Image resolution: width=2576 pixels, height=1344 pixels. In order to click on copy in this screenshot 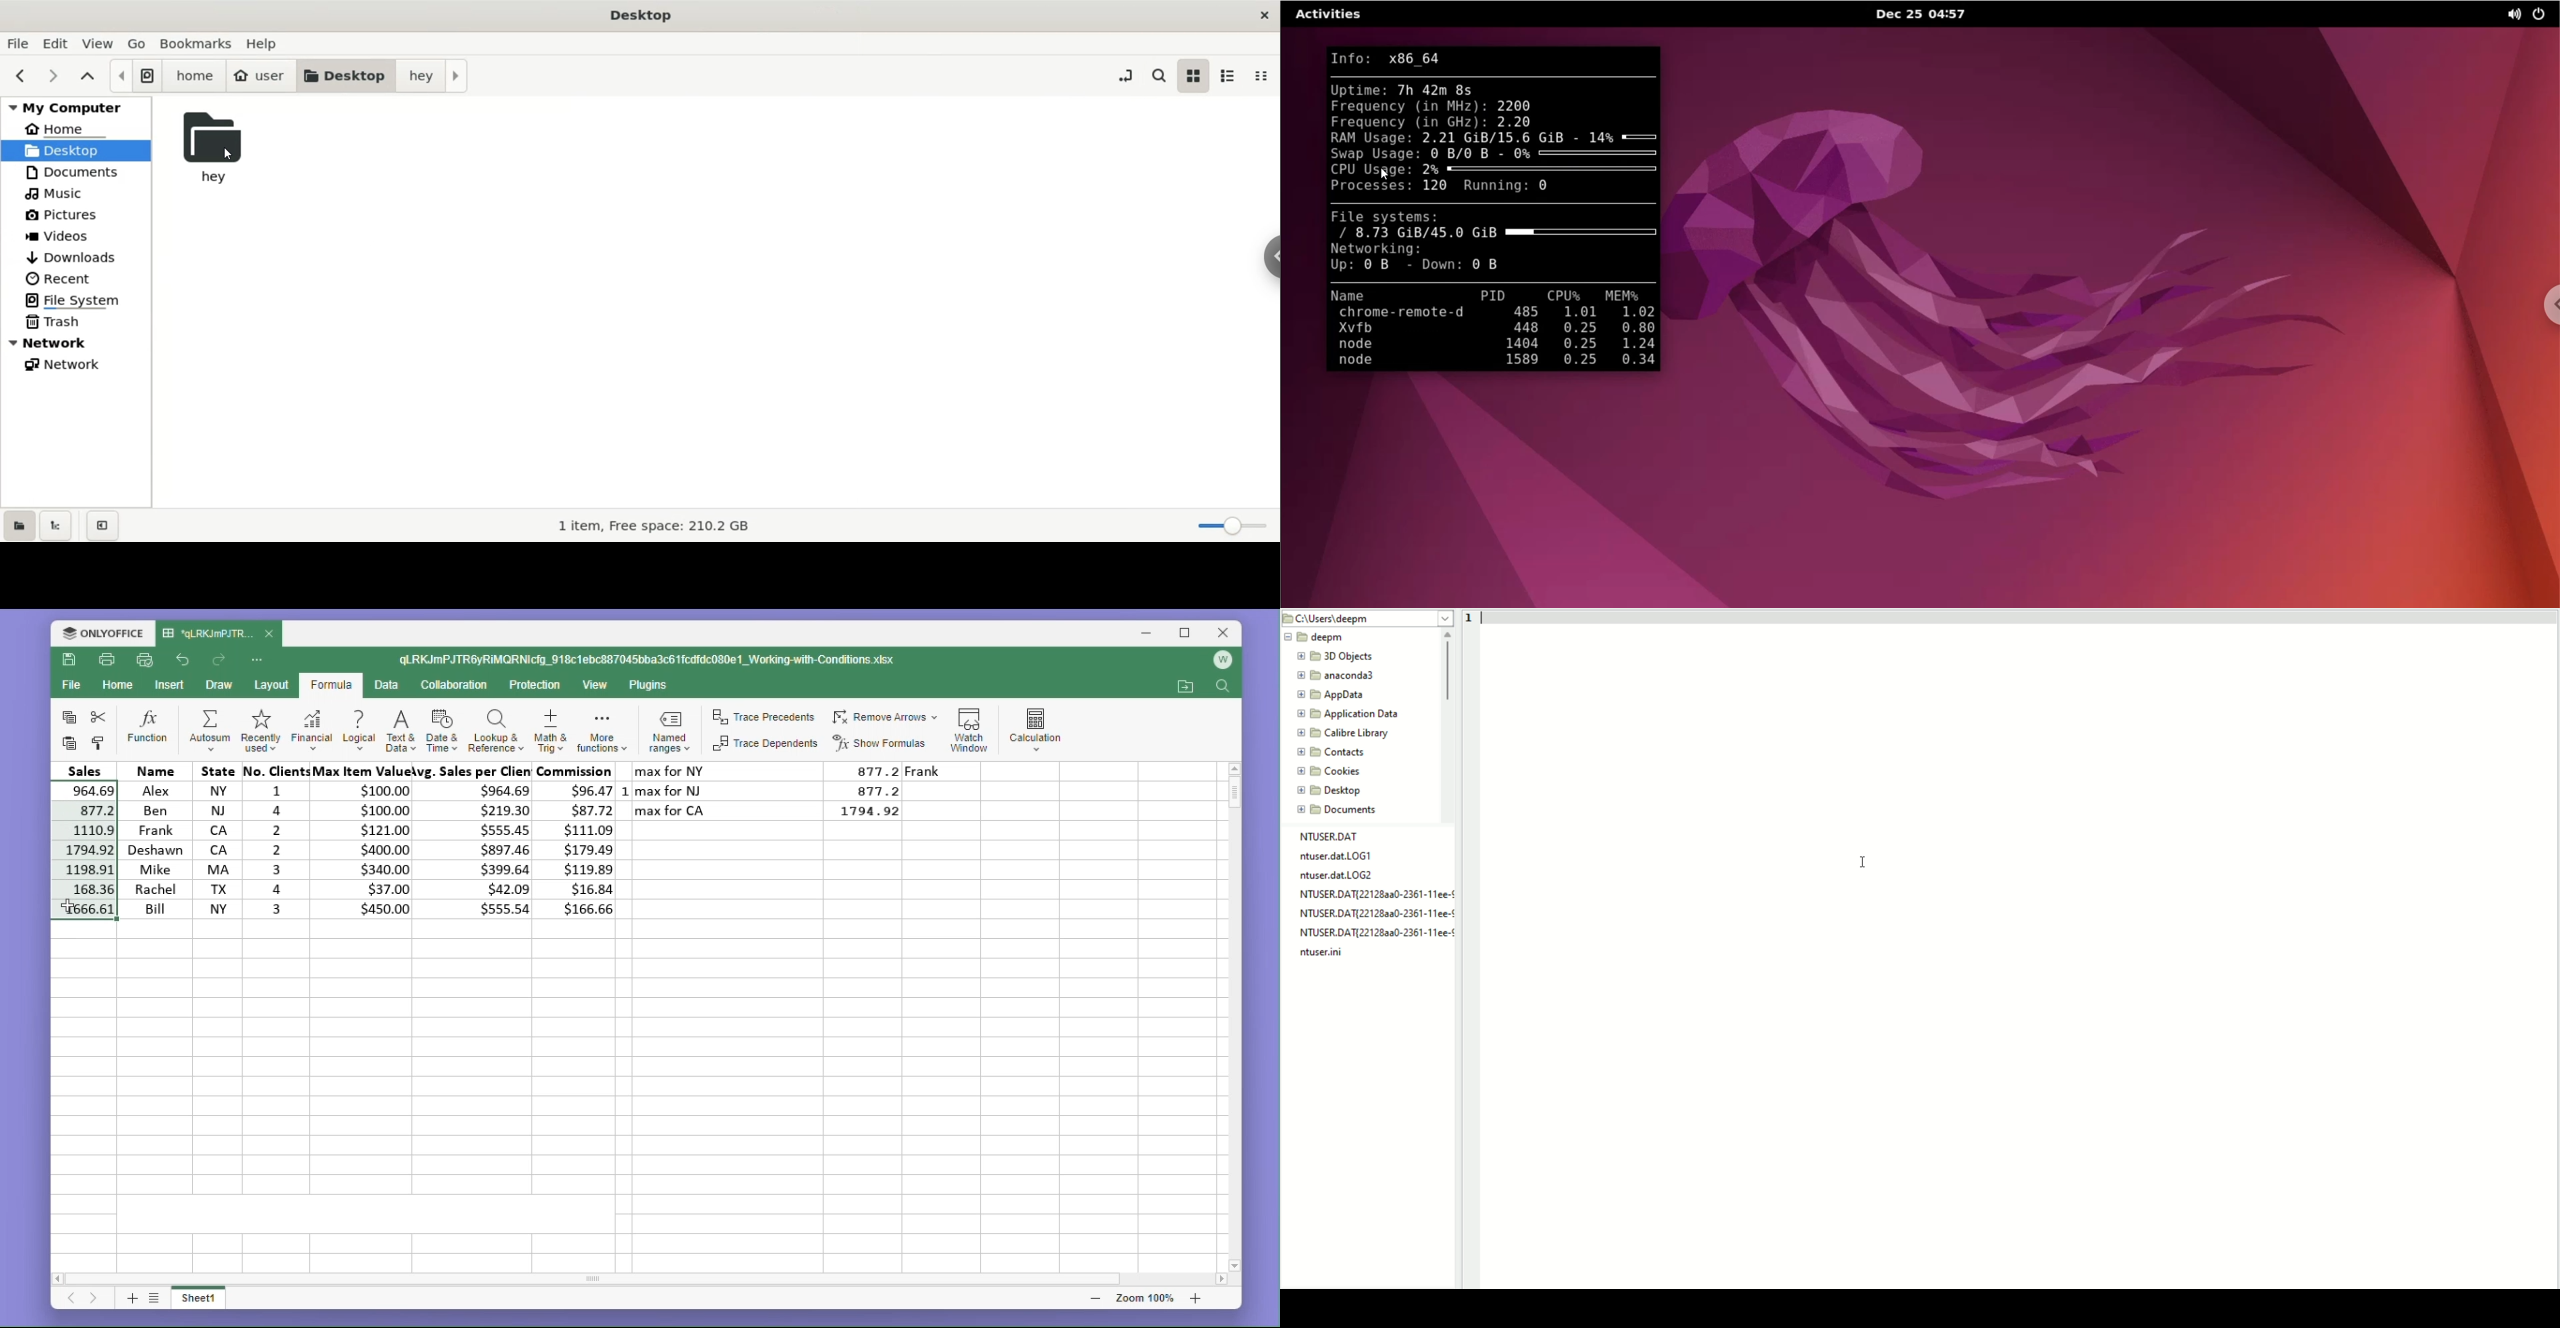, I will do `click(66, 718)`.